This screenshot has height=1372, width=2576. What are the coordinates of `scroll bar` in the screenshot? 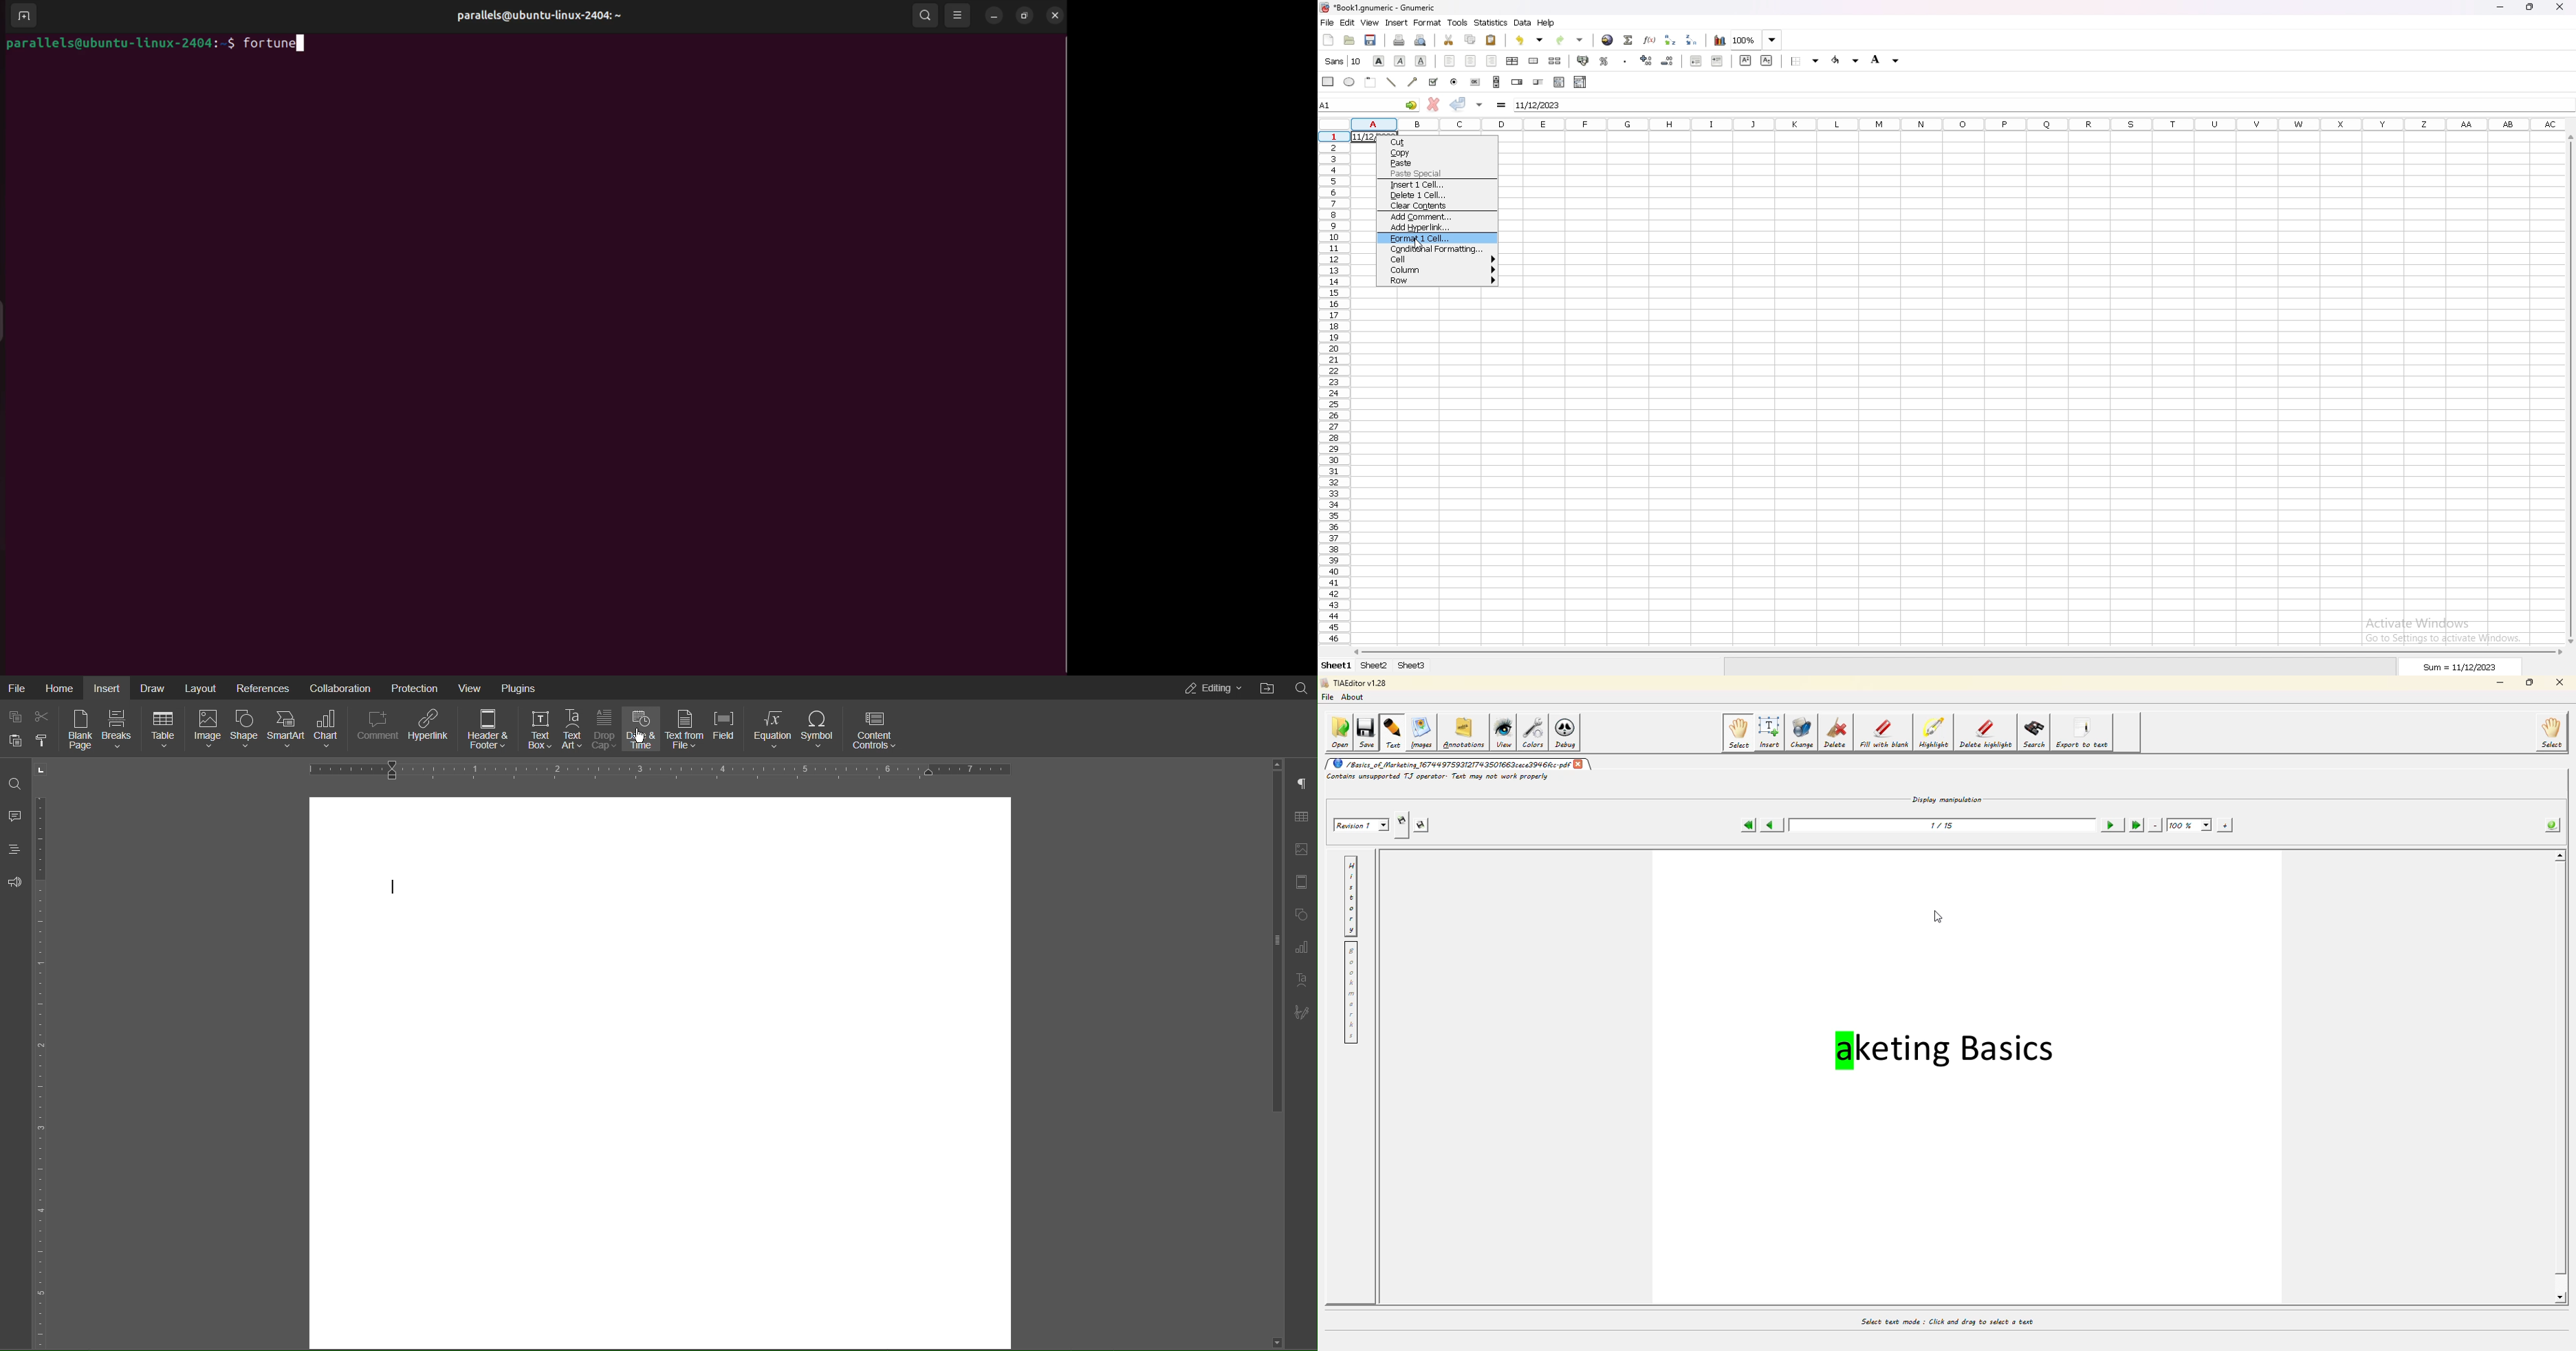 It's located at (1959, 653).